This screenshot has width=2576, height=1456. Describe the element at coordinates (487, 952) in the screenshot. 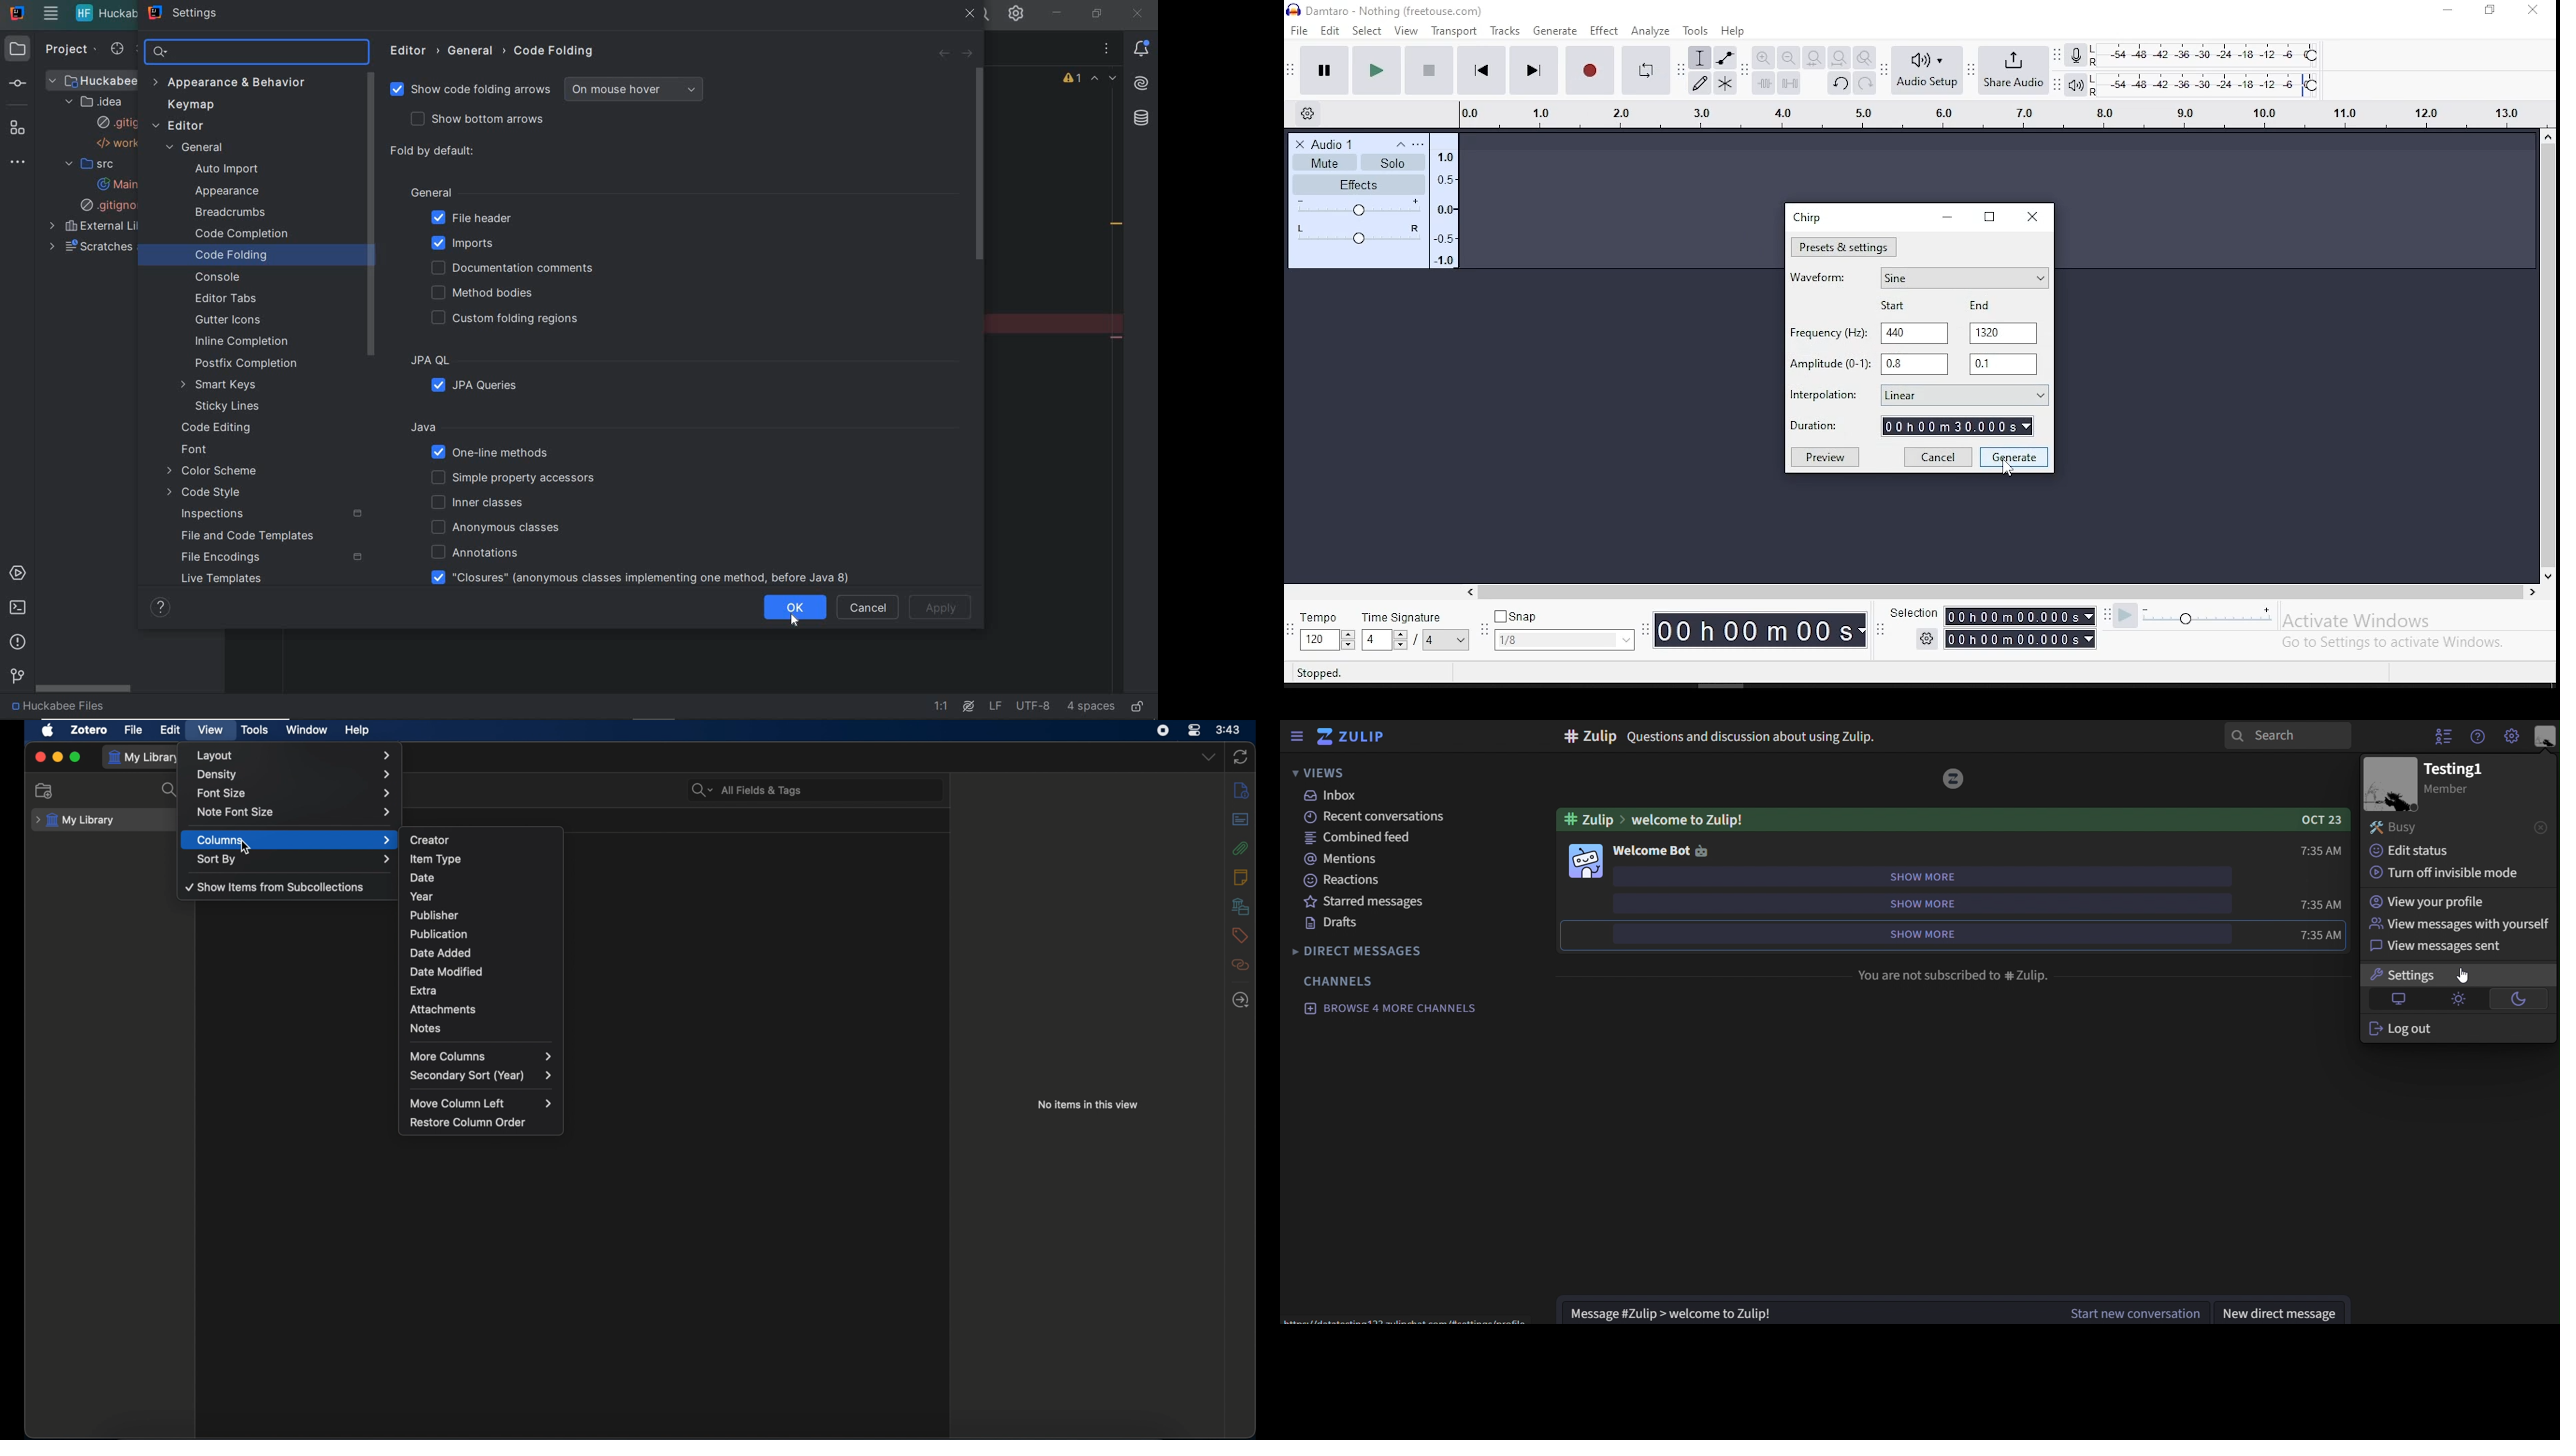

I see `date added` at that location.